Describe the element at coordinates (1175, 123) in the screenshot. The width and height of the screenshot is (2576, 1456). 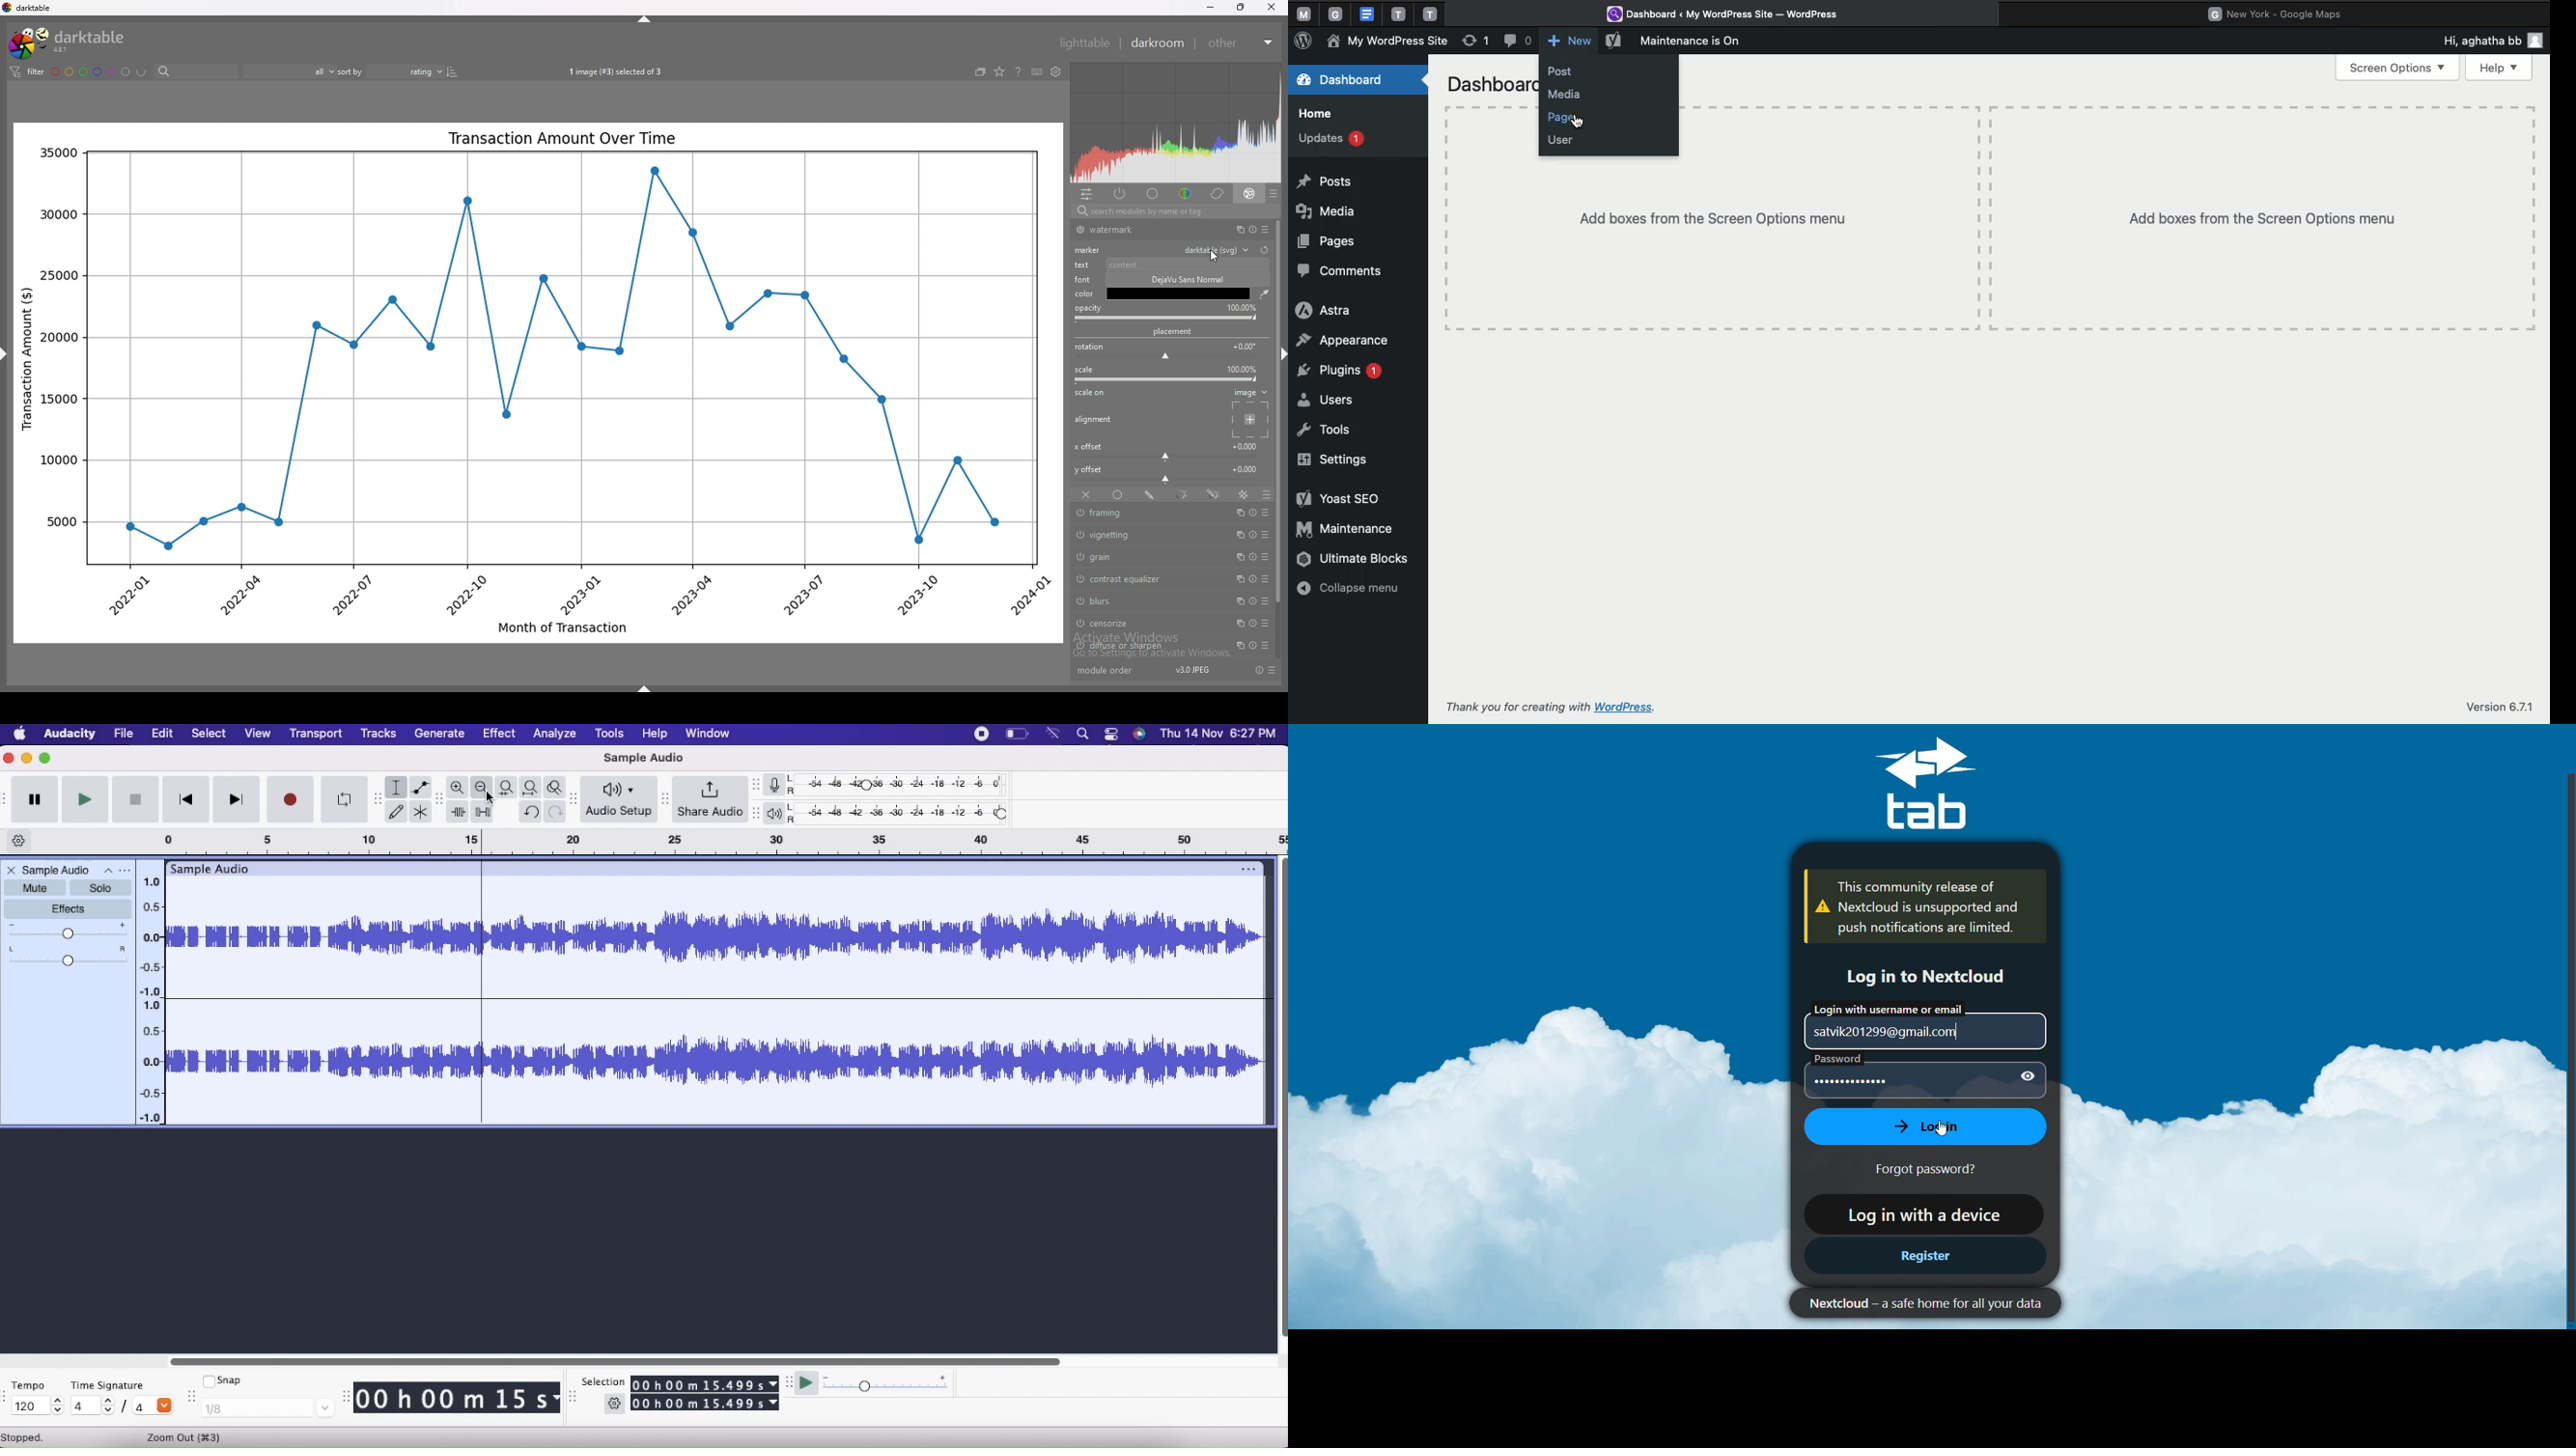
I see `heat map` at that location.